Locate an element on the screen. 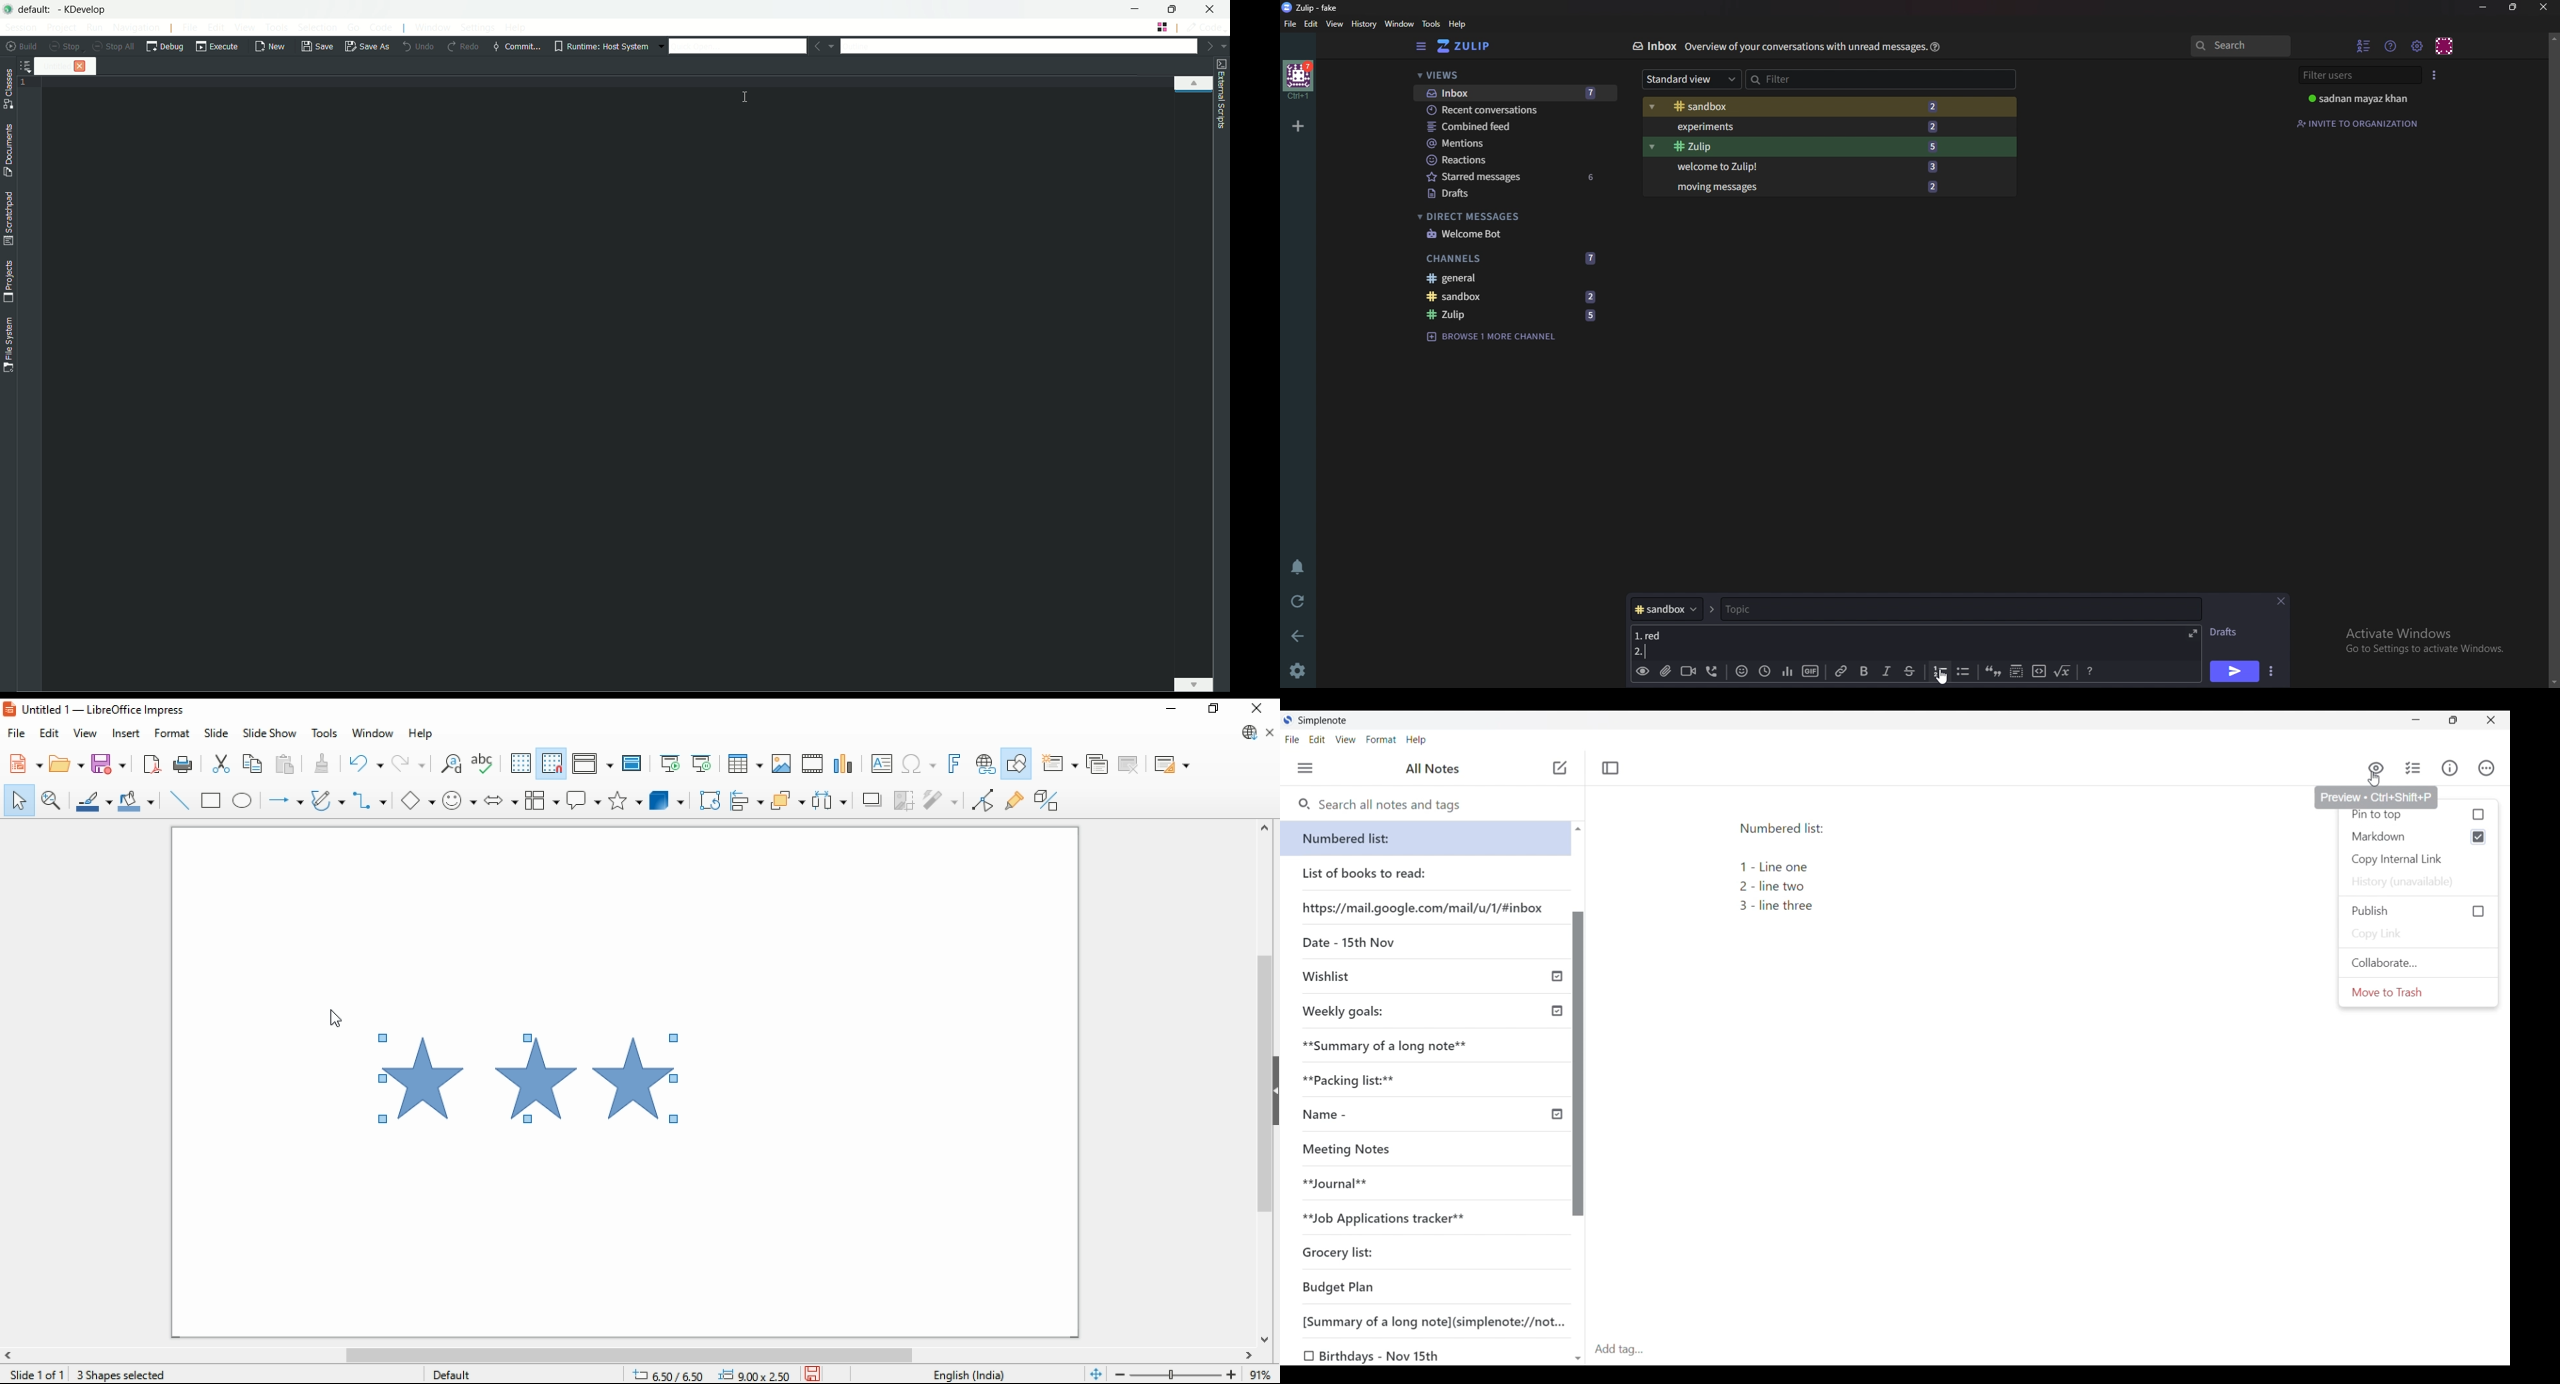 This screenshot has width=2576, height=1400. close window is located at coordinates (1259, 706).